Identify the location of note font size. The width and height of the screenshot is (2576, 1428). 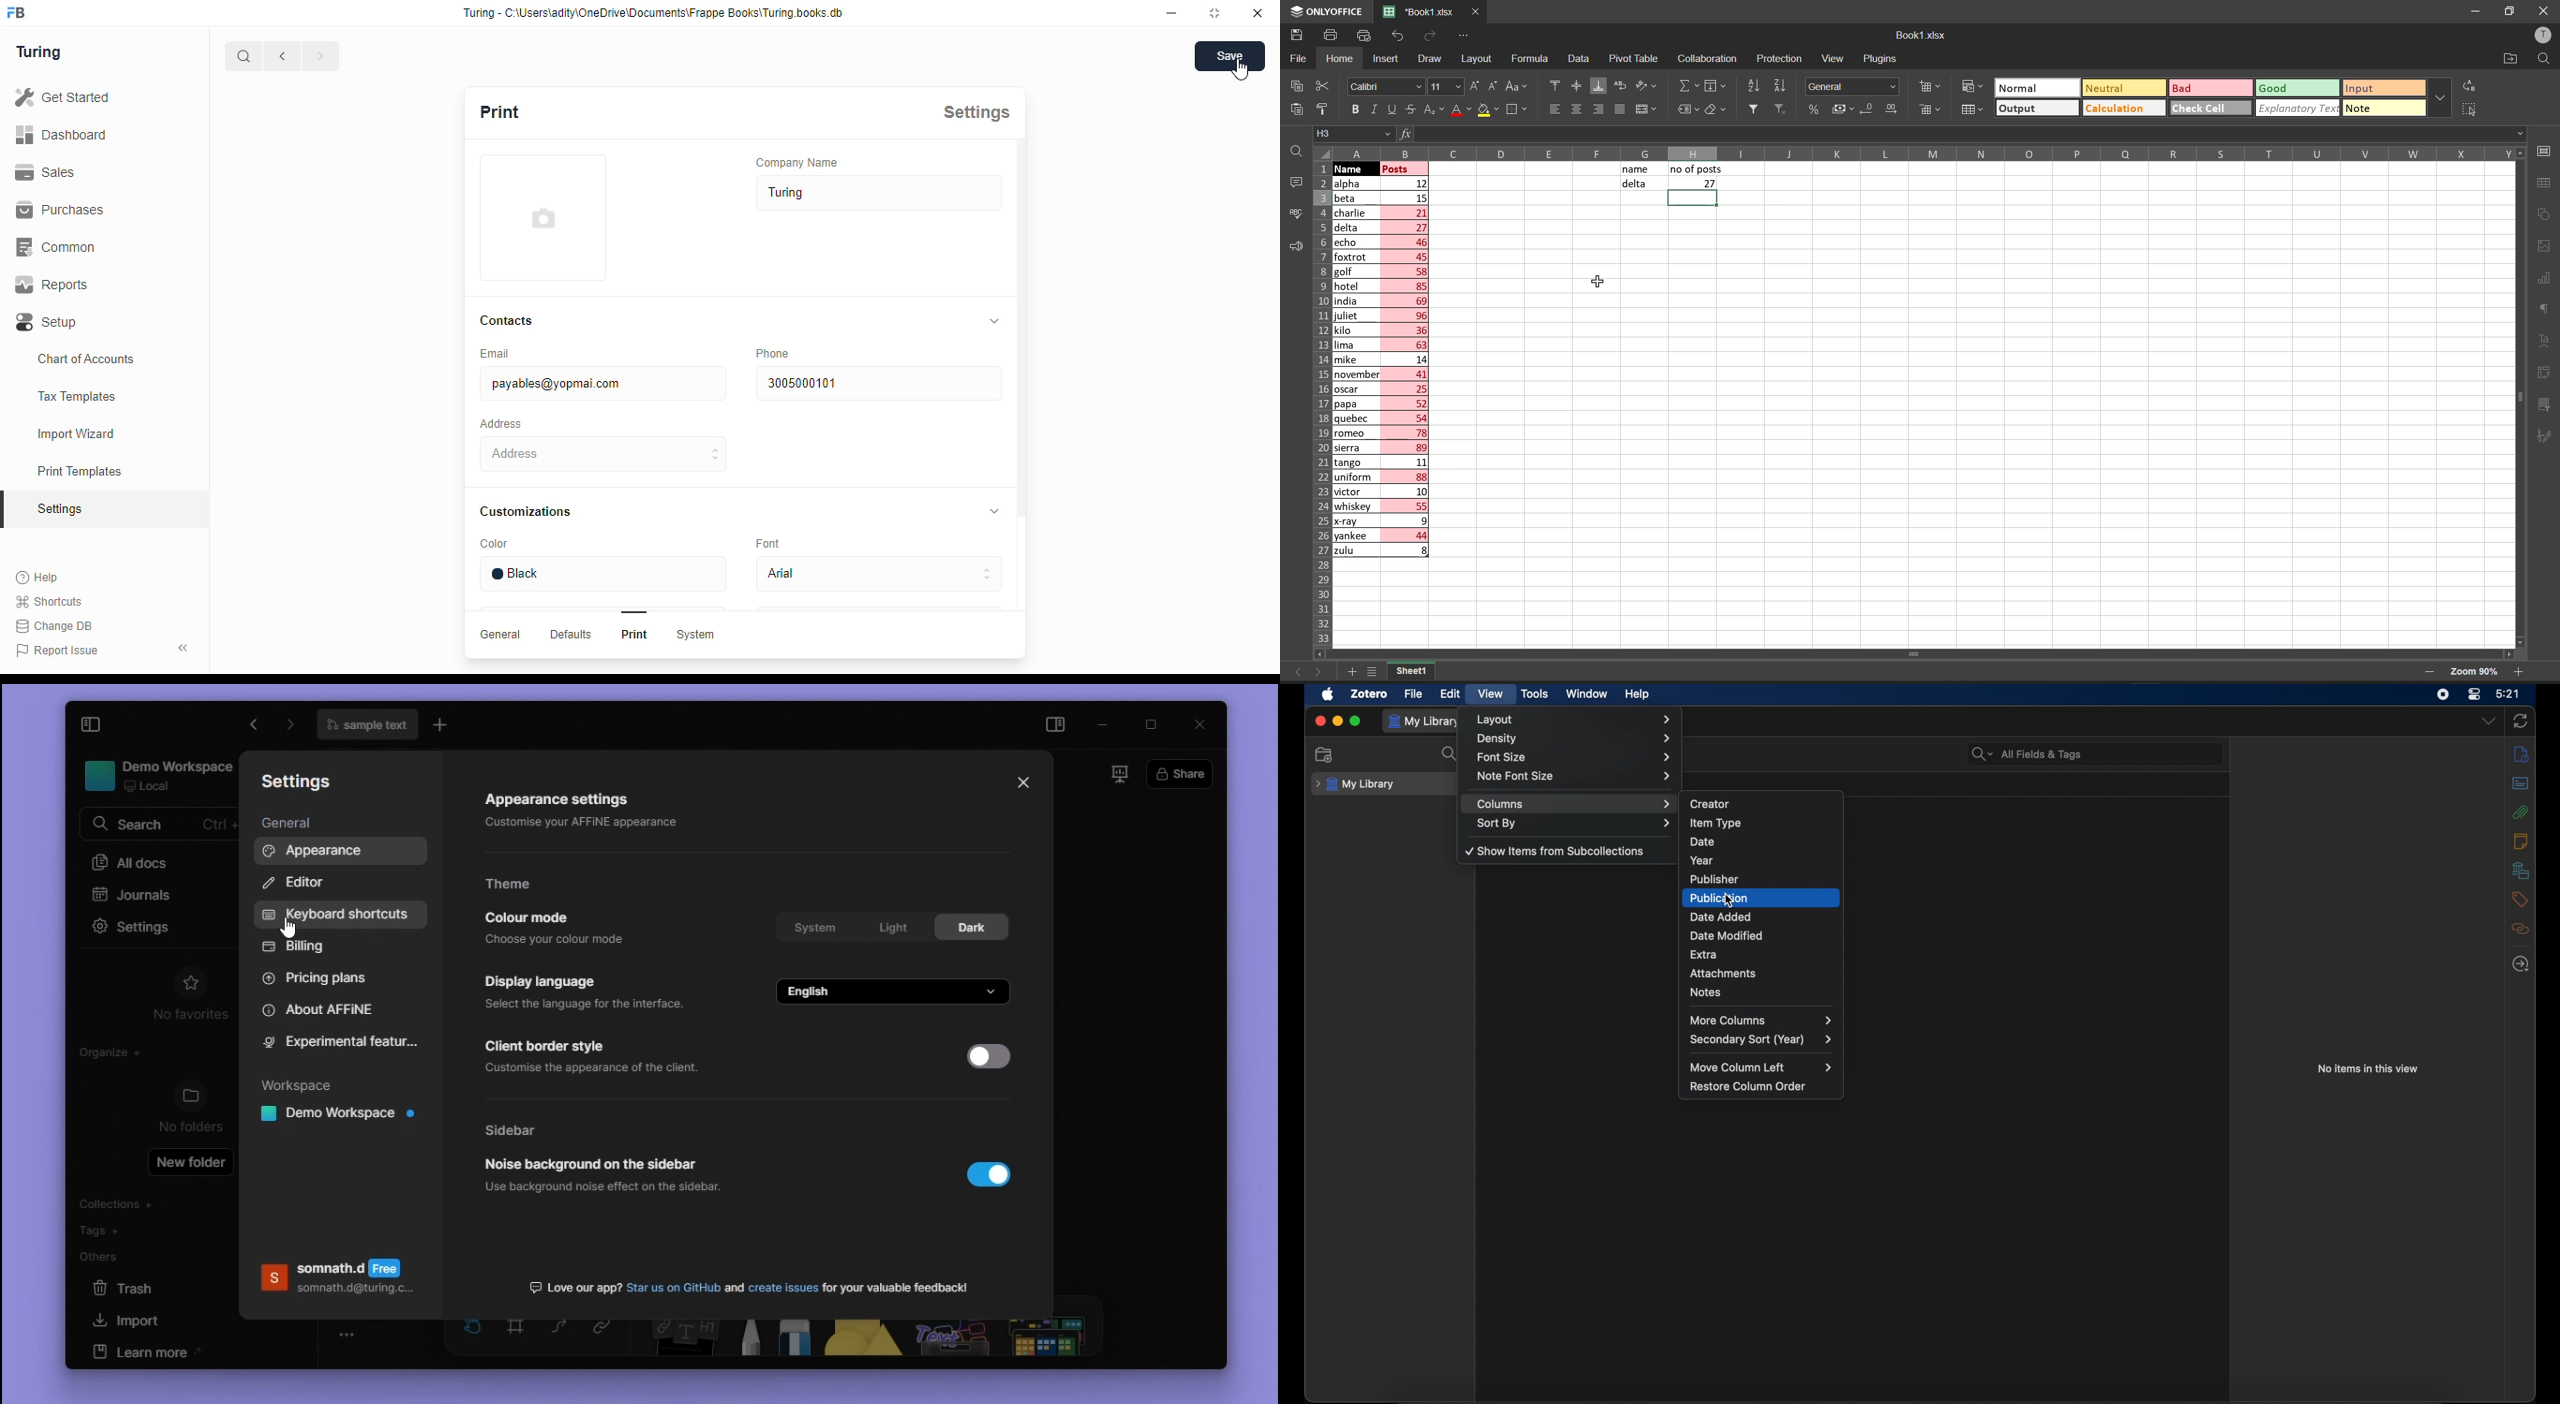
(1577, 775).